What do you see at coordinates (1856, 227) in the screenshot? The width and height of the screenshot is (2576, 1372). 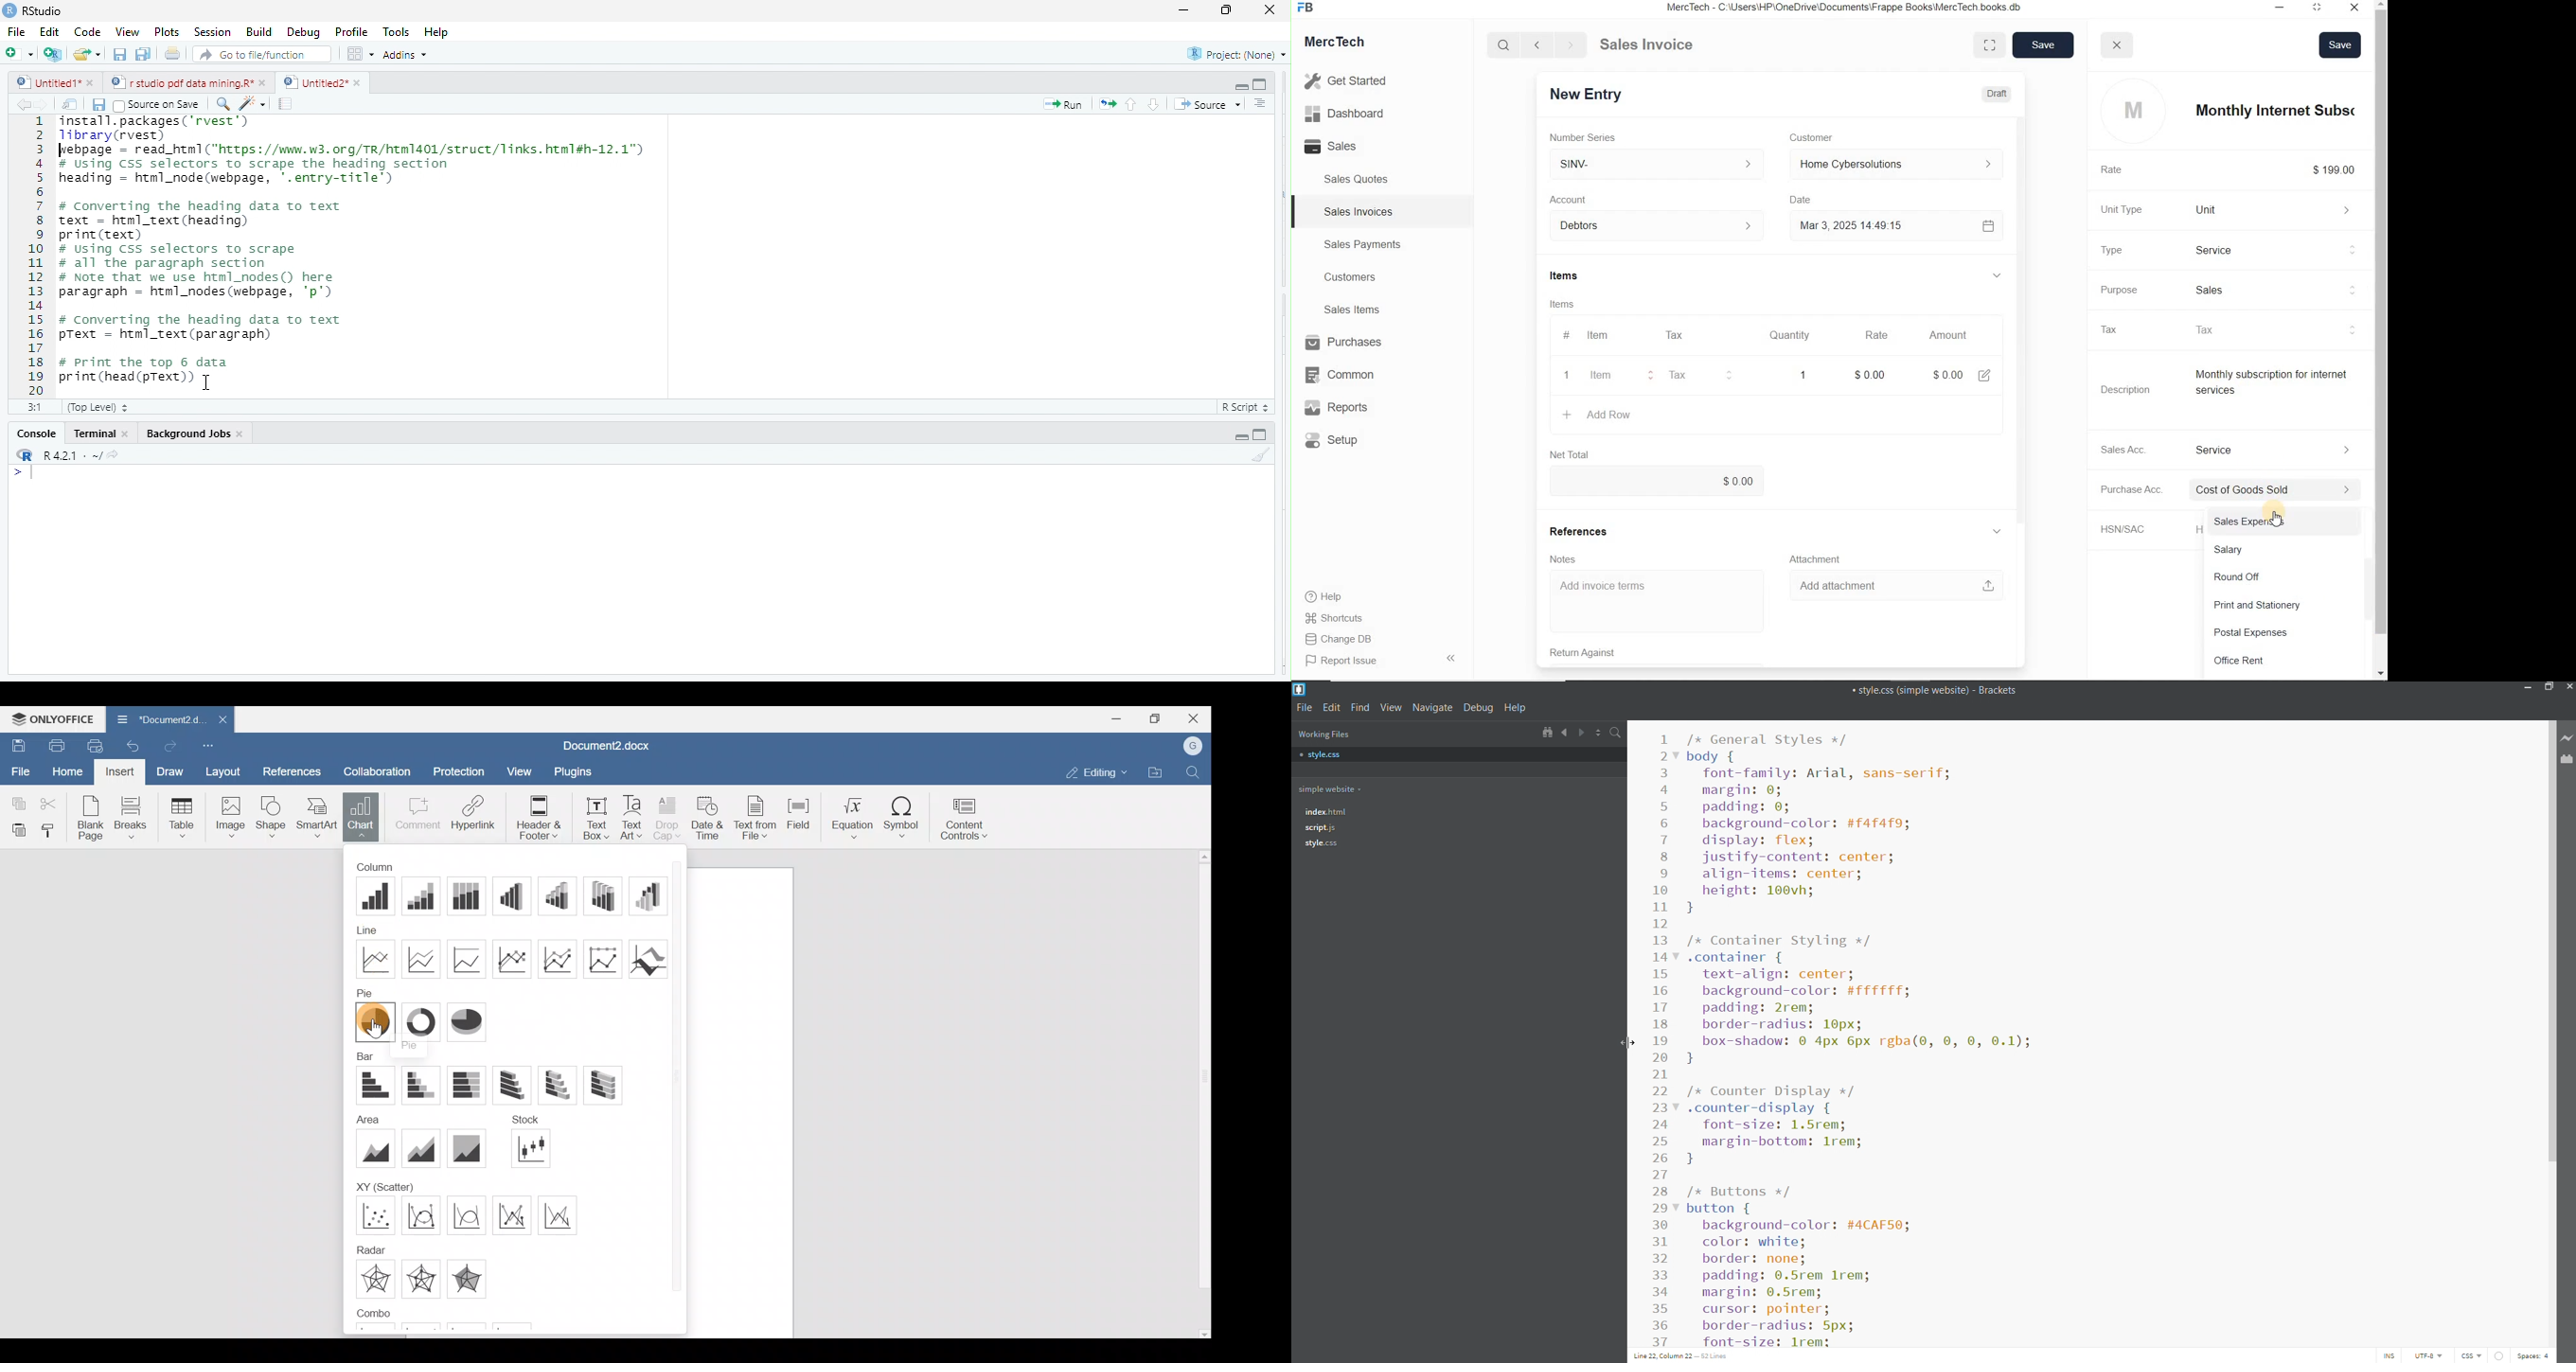 I see `Mar 3, 2025 14:49:15` at bounding box center [1856, 227].